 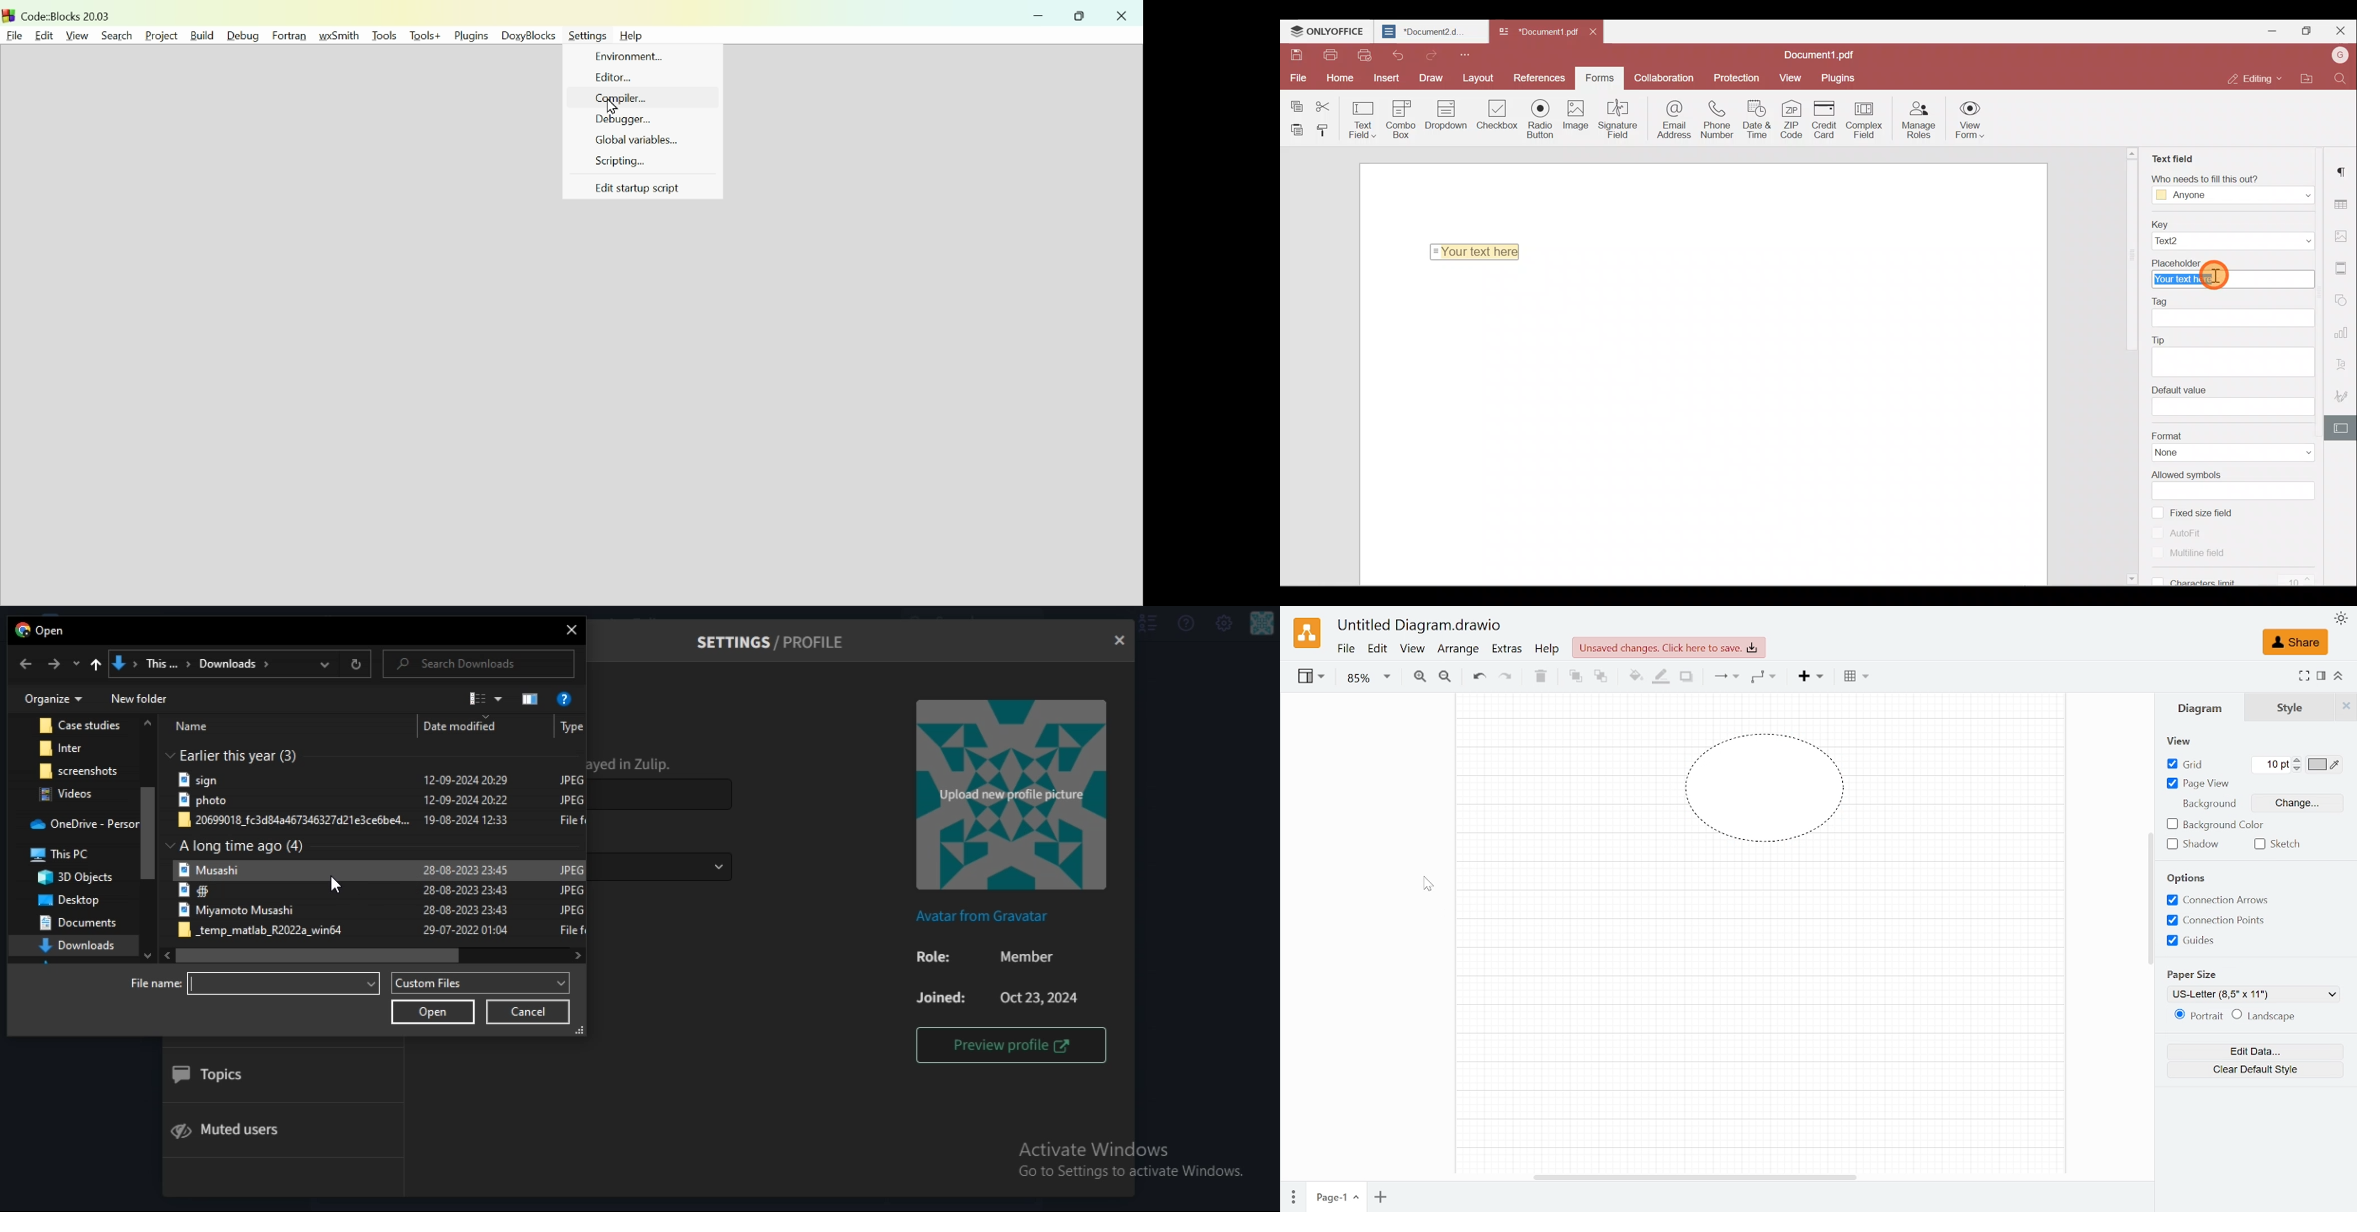 What do you see at coordinates (2280, 843) in the screenshot?
I see `Sketch` at bounding box center [2280, 843].